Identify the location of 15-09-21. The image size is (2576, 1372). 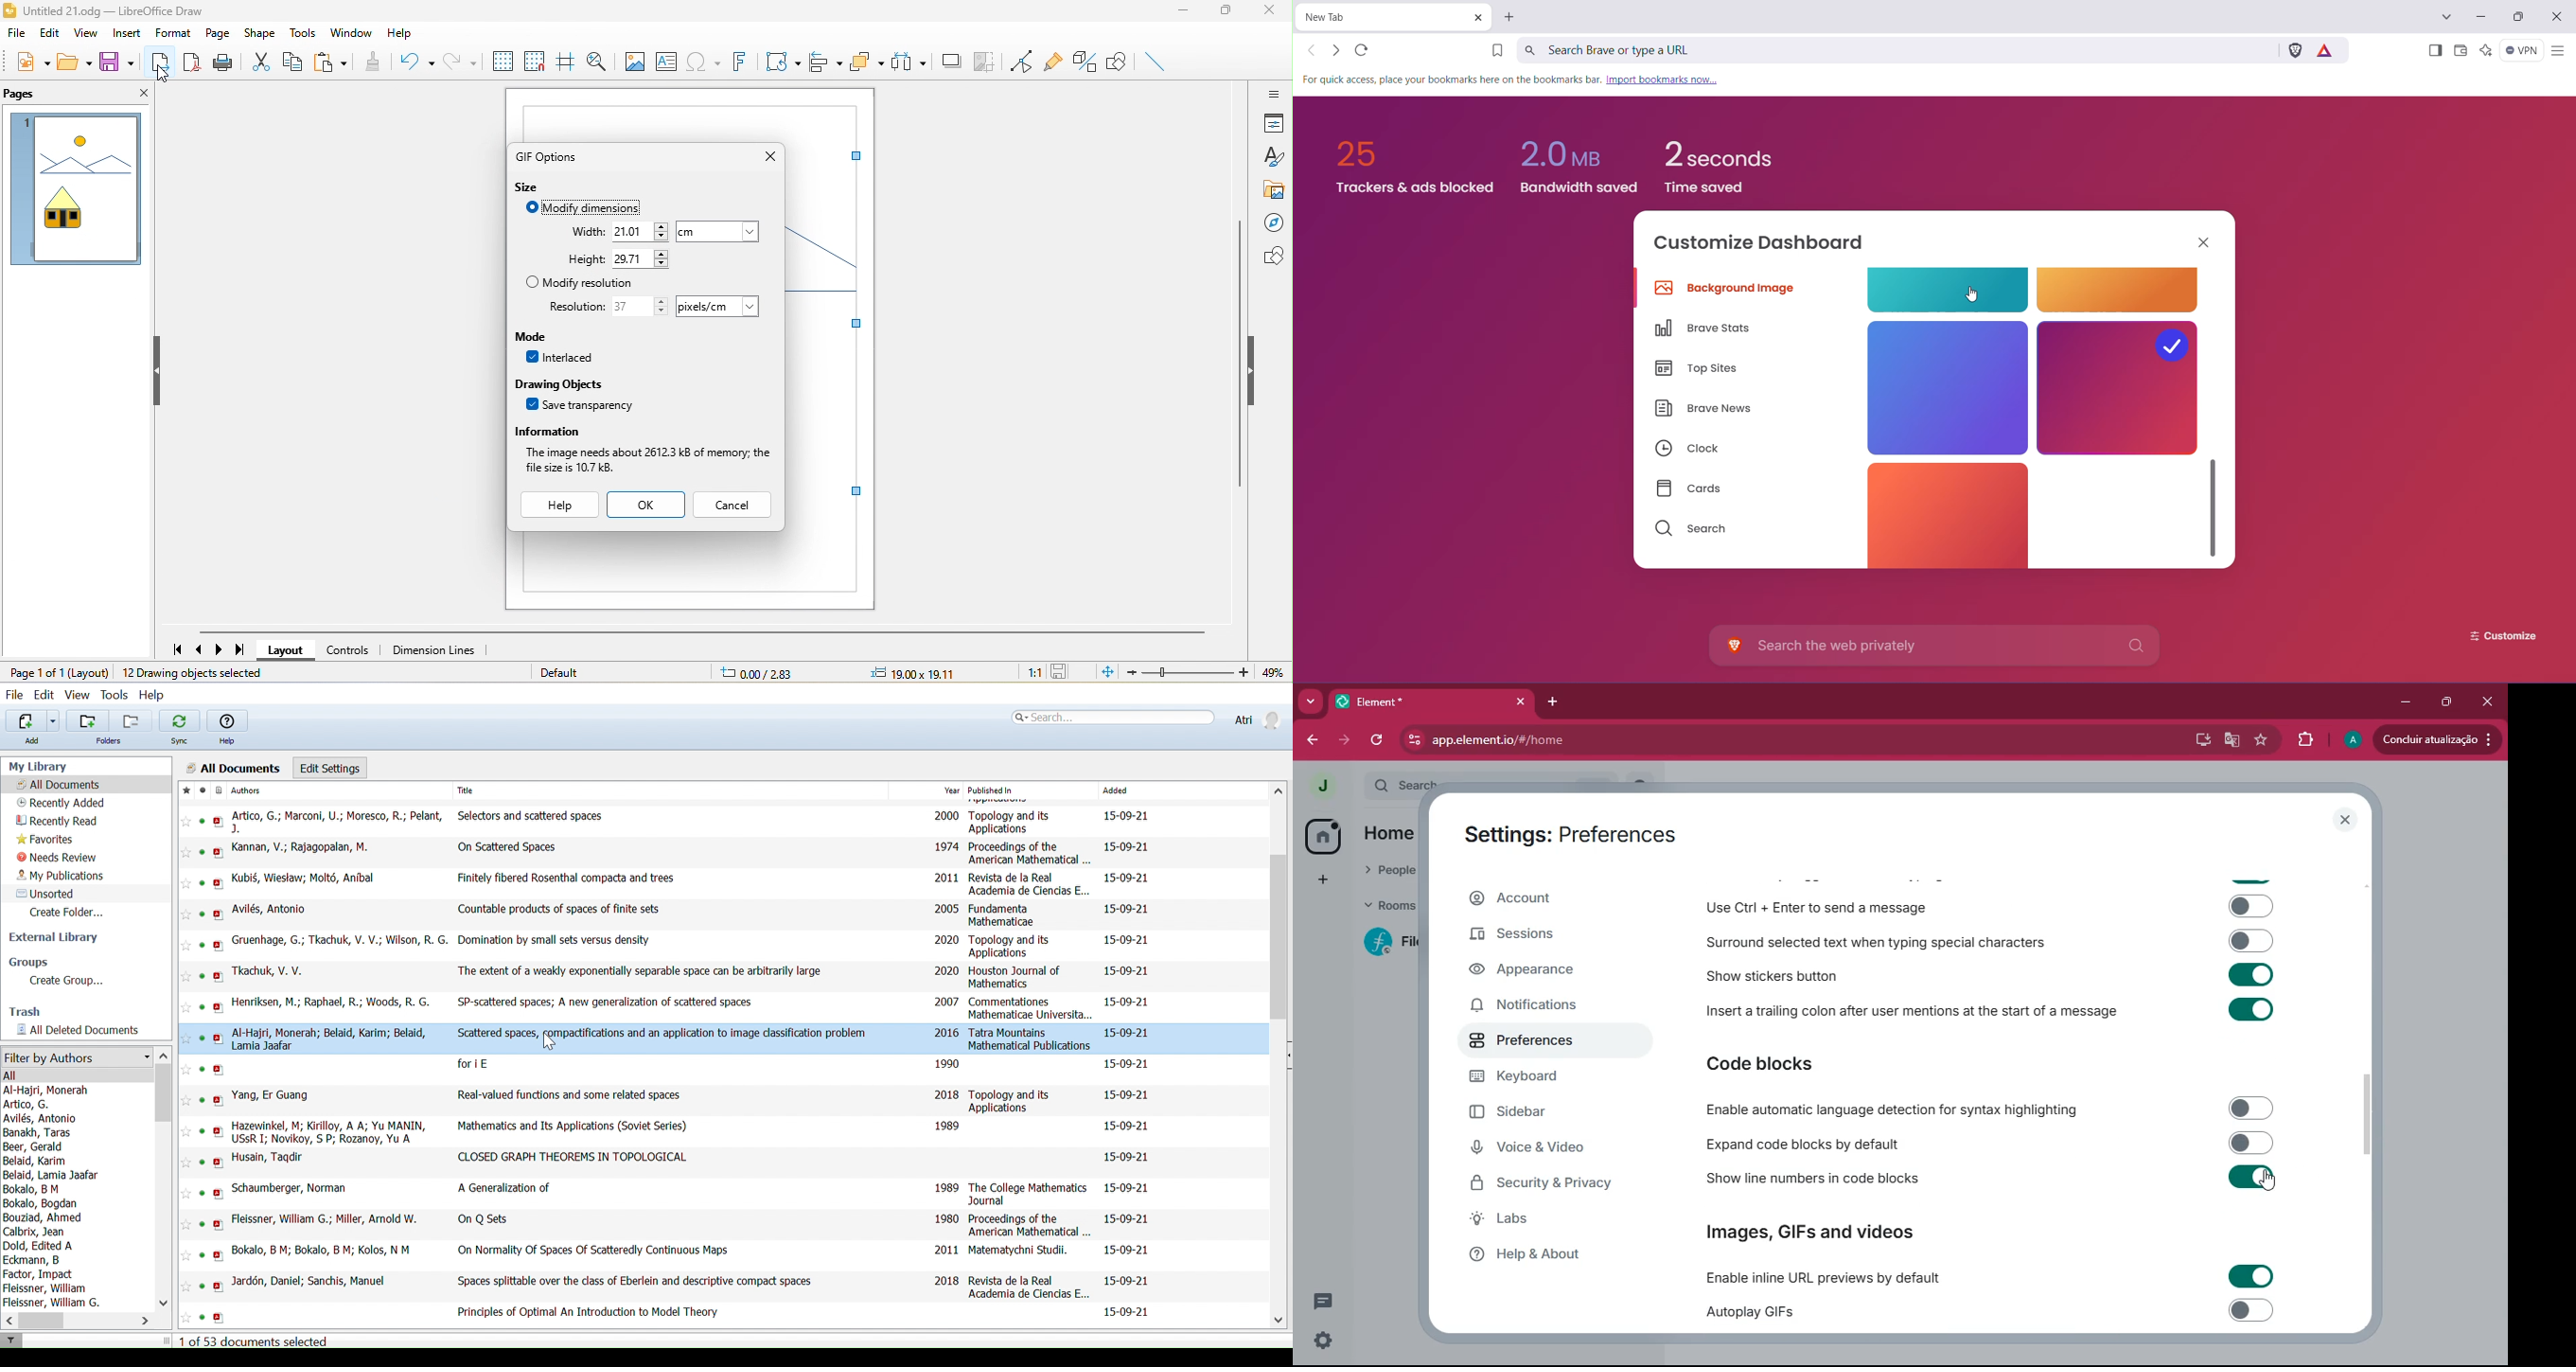
(1126, 971).